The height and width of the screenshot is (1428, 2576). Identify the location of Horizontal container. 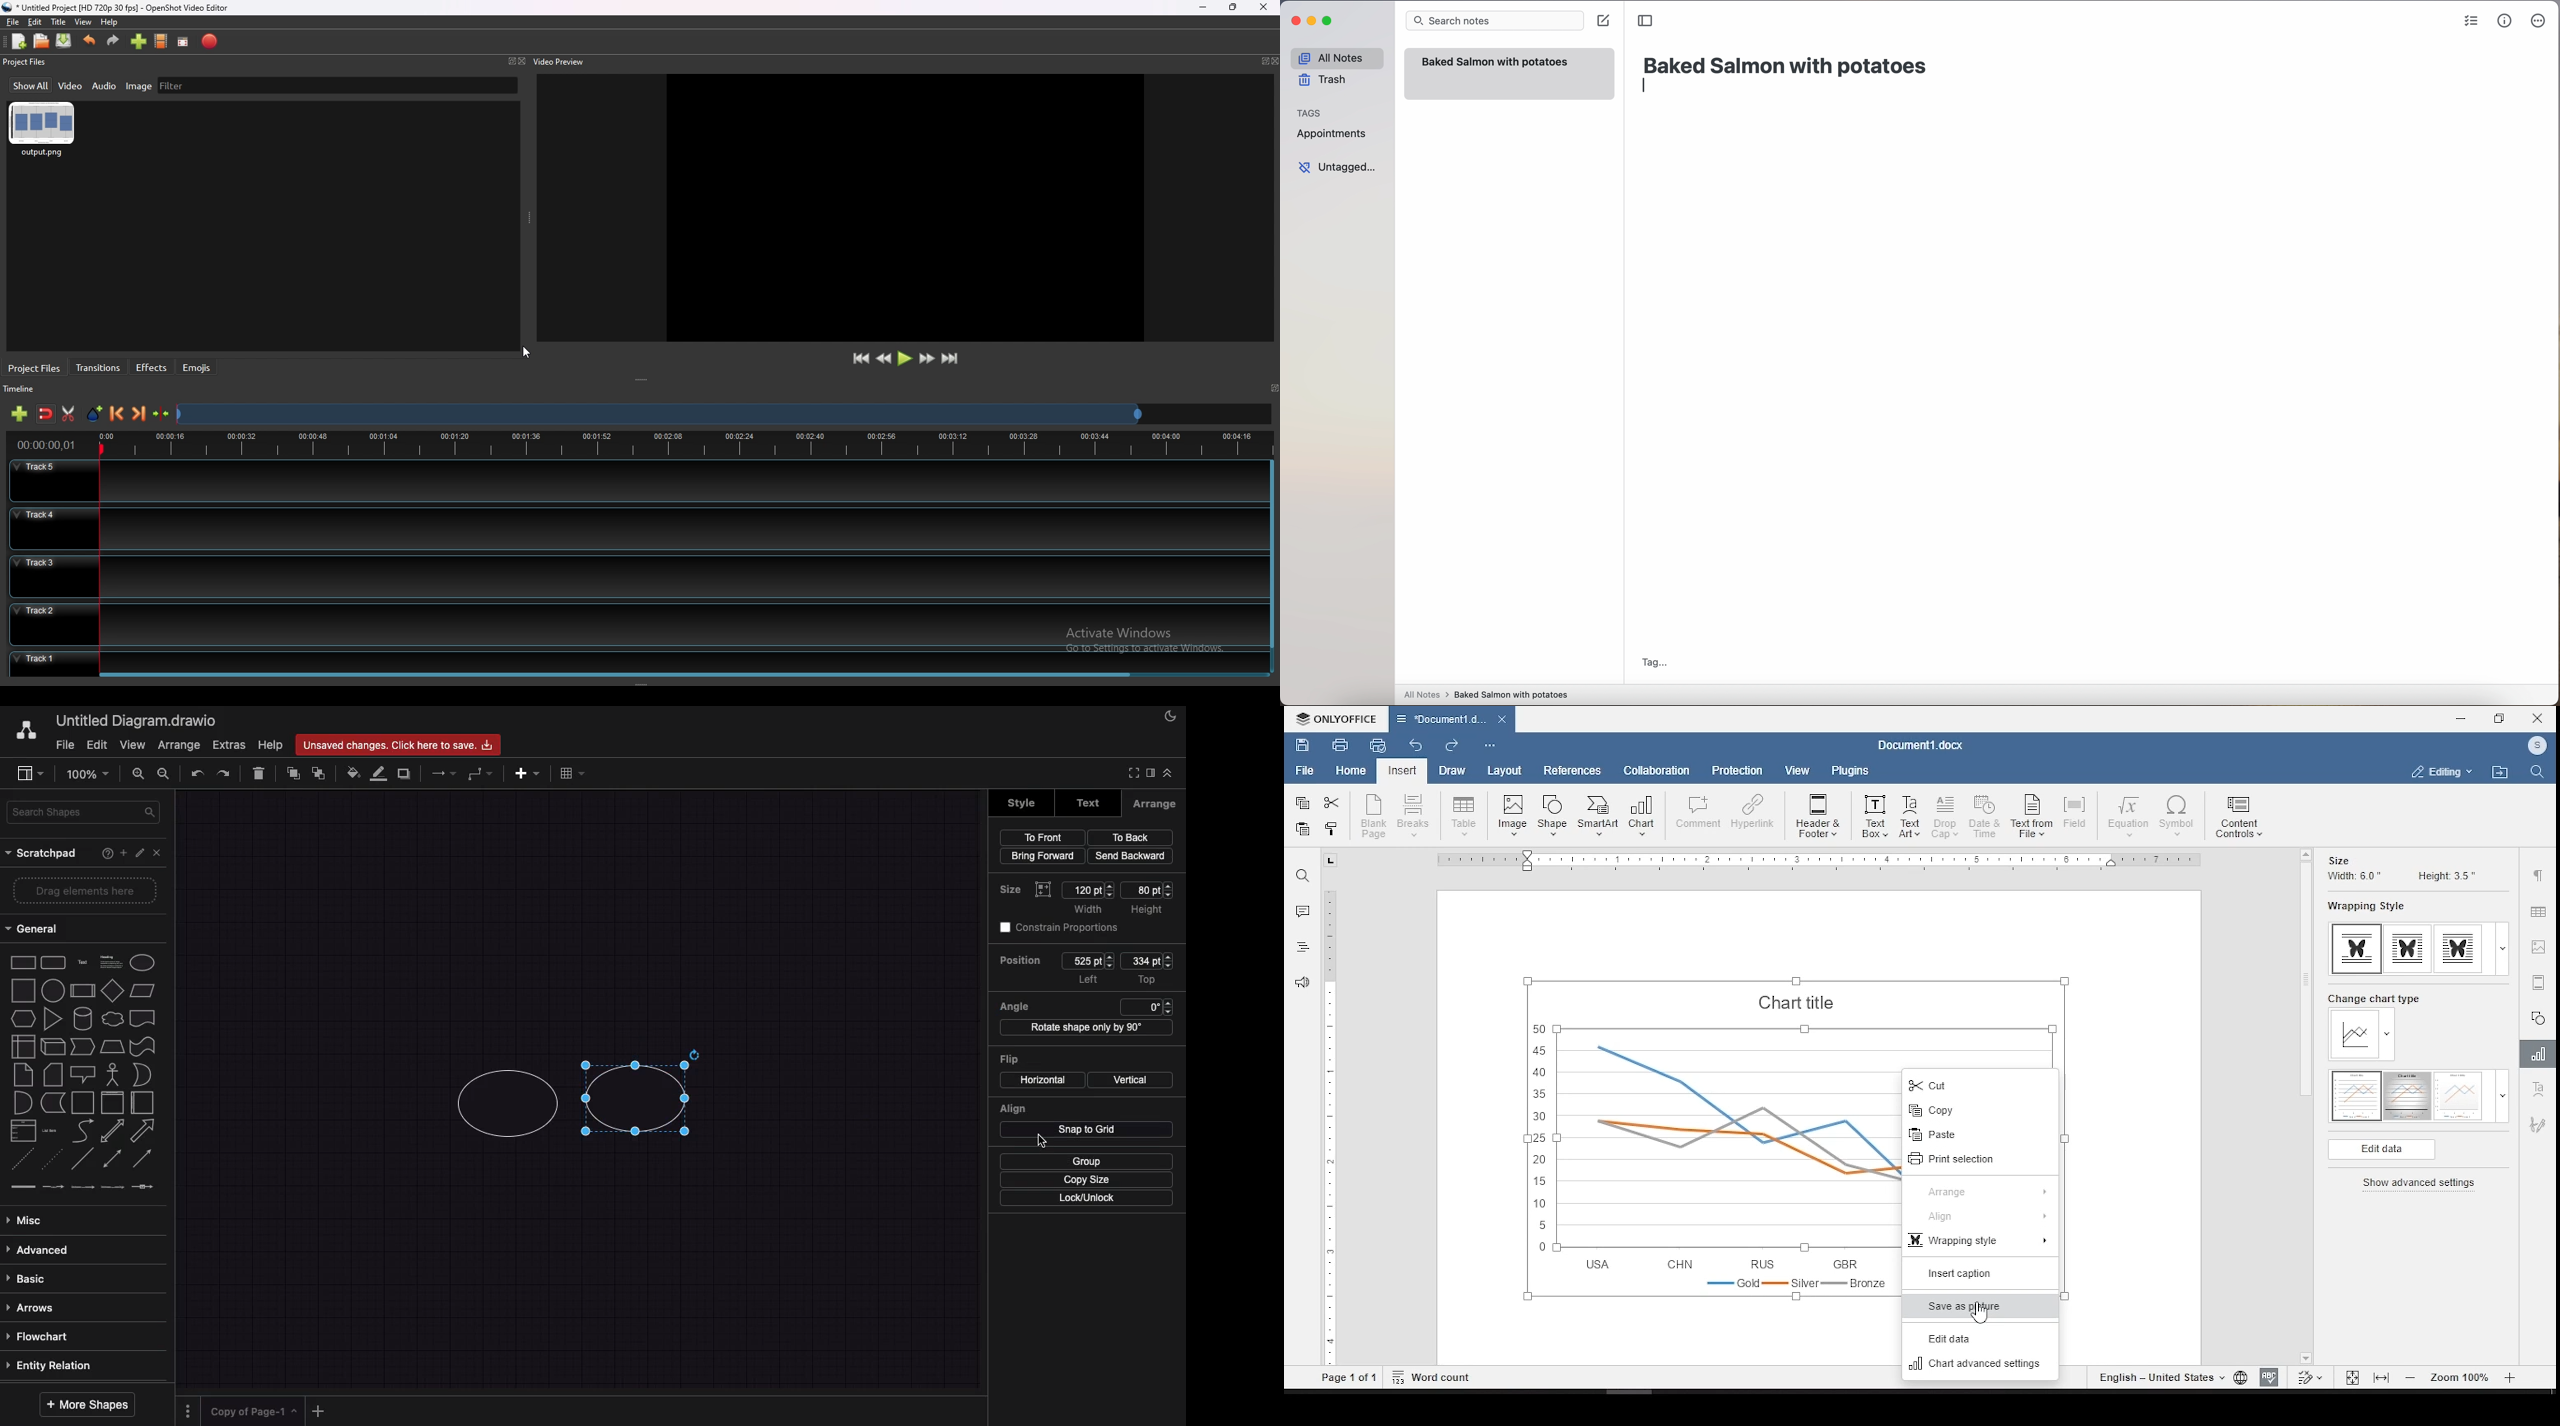
(144, 1103).